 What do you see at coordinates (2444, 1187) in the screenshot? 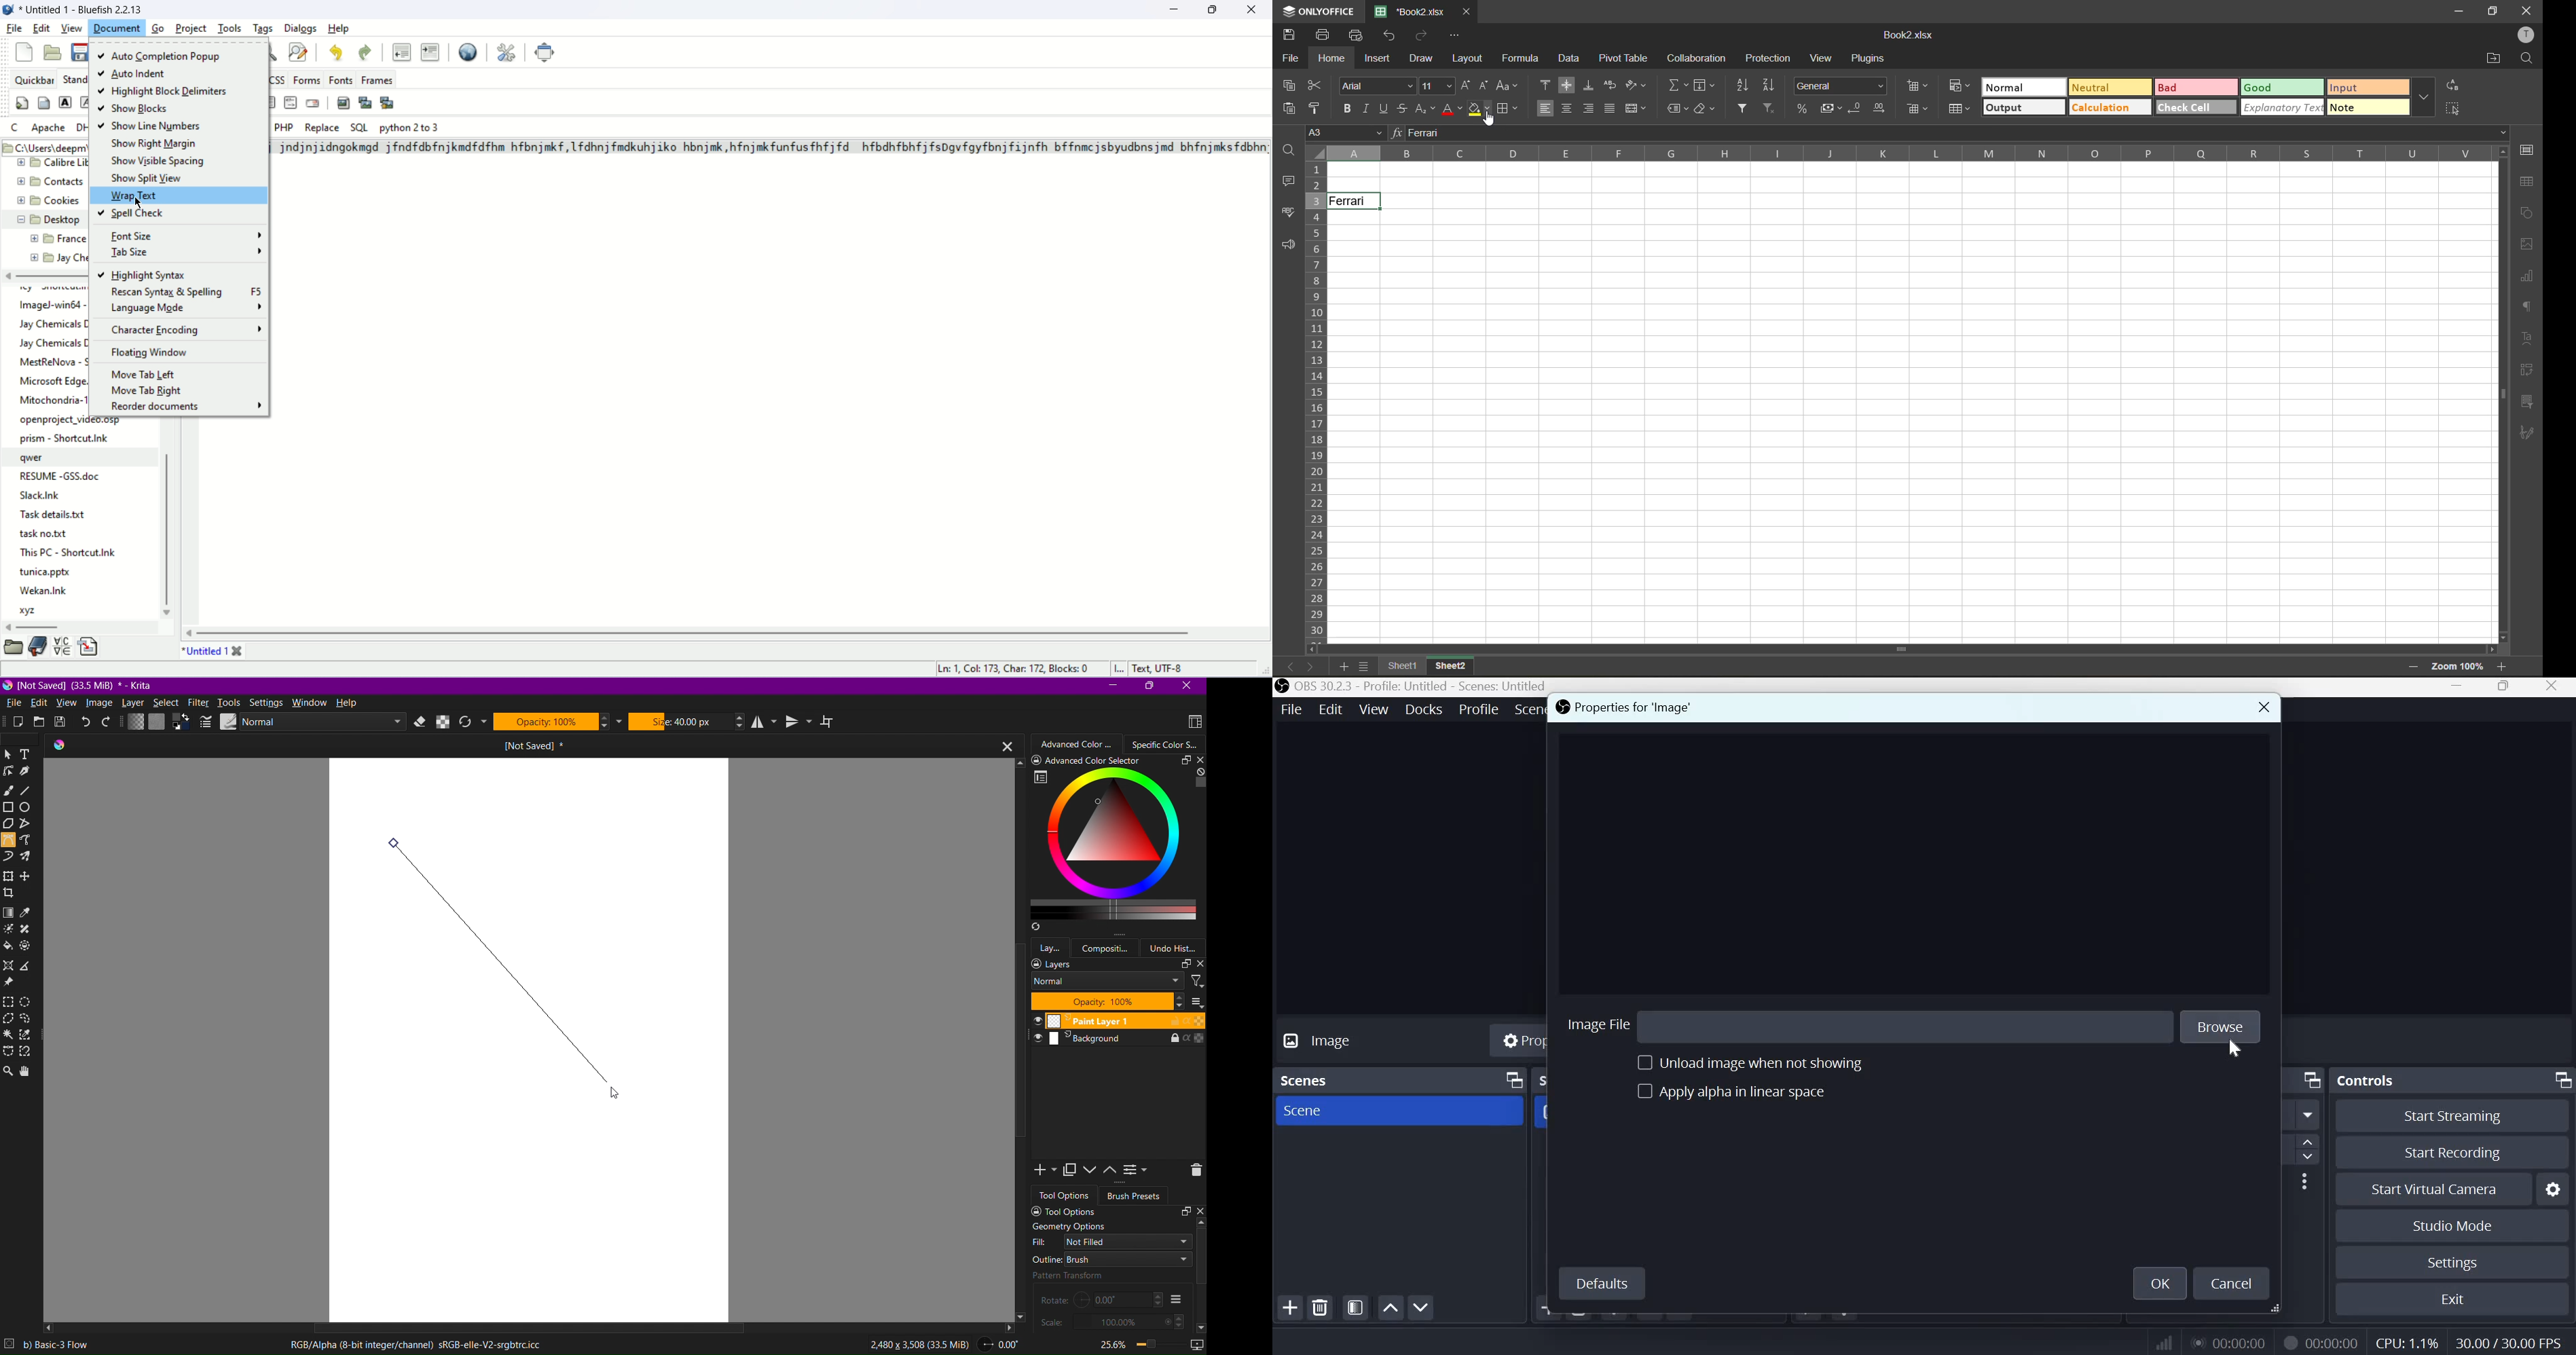
I see `Start virtual camera` at bounding box center [2444, 1187].